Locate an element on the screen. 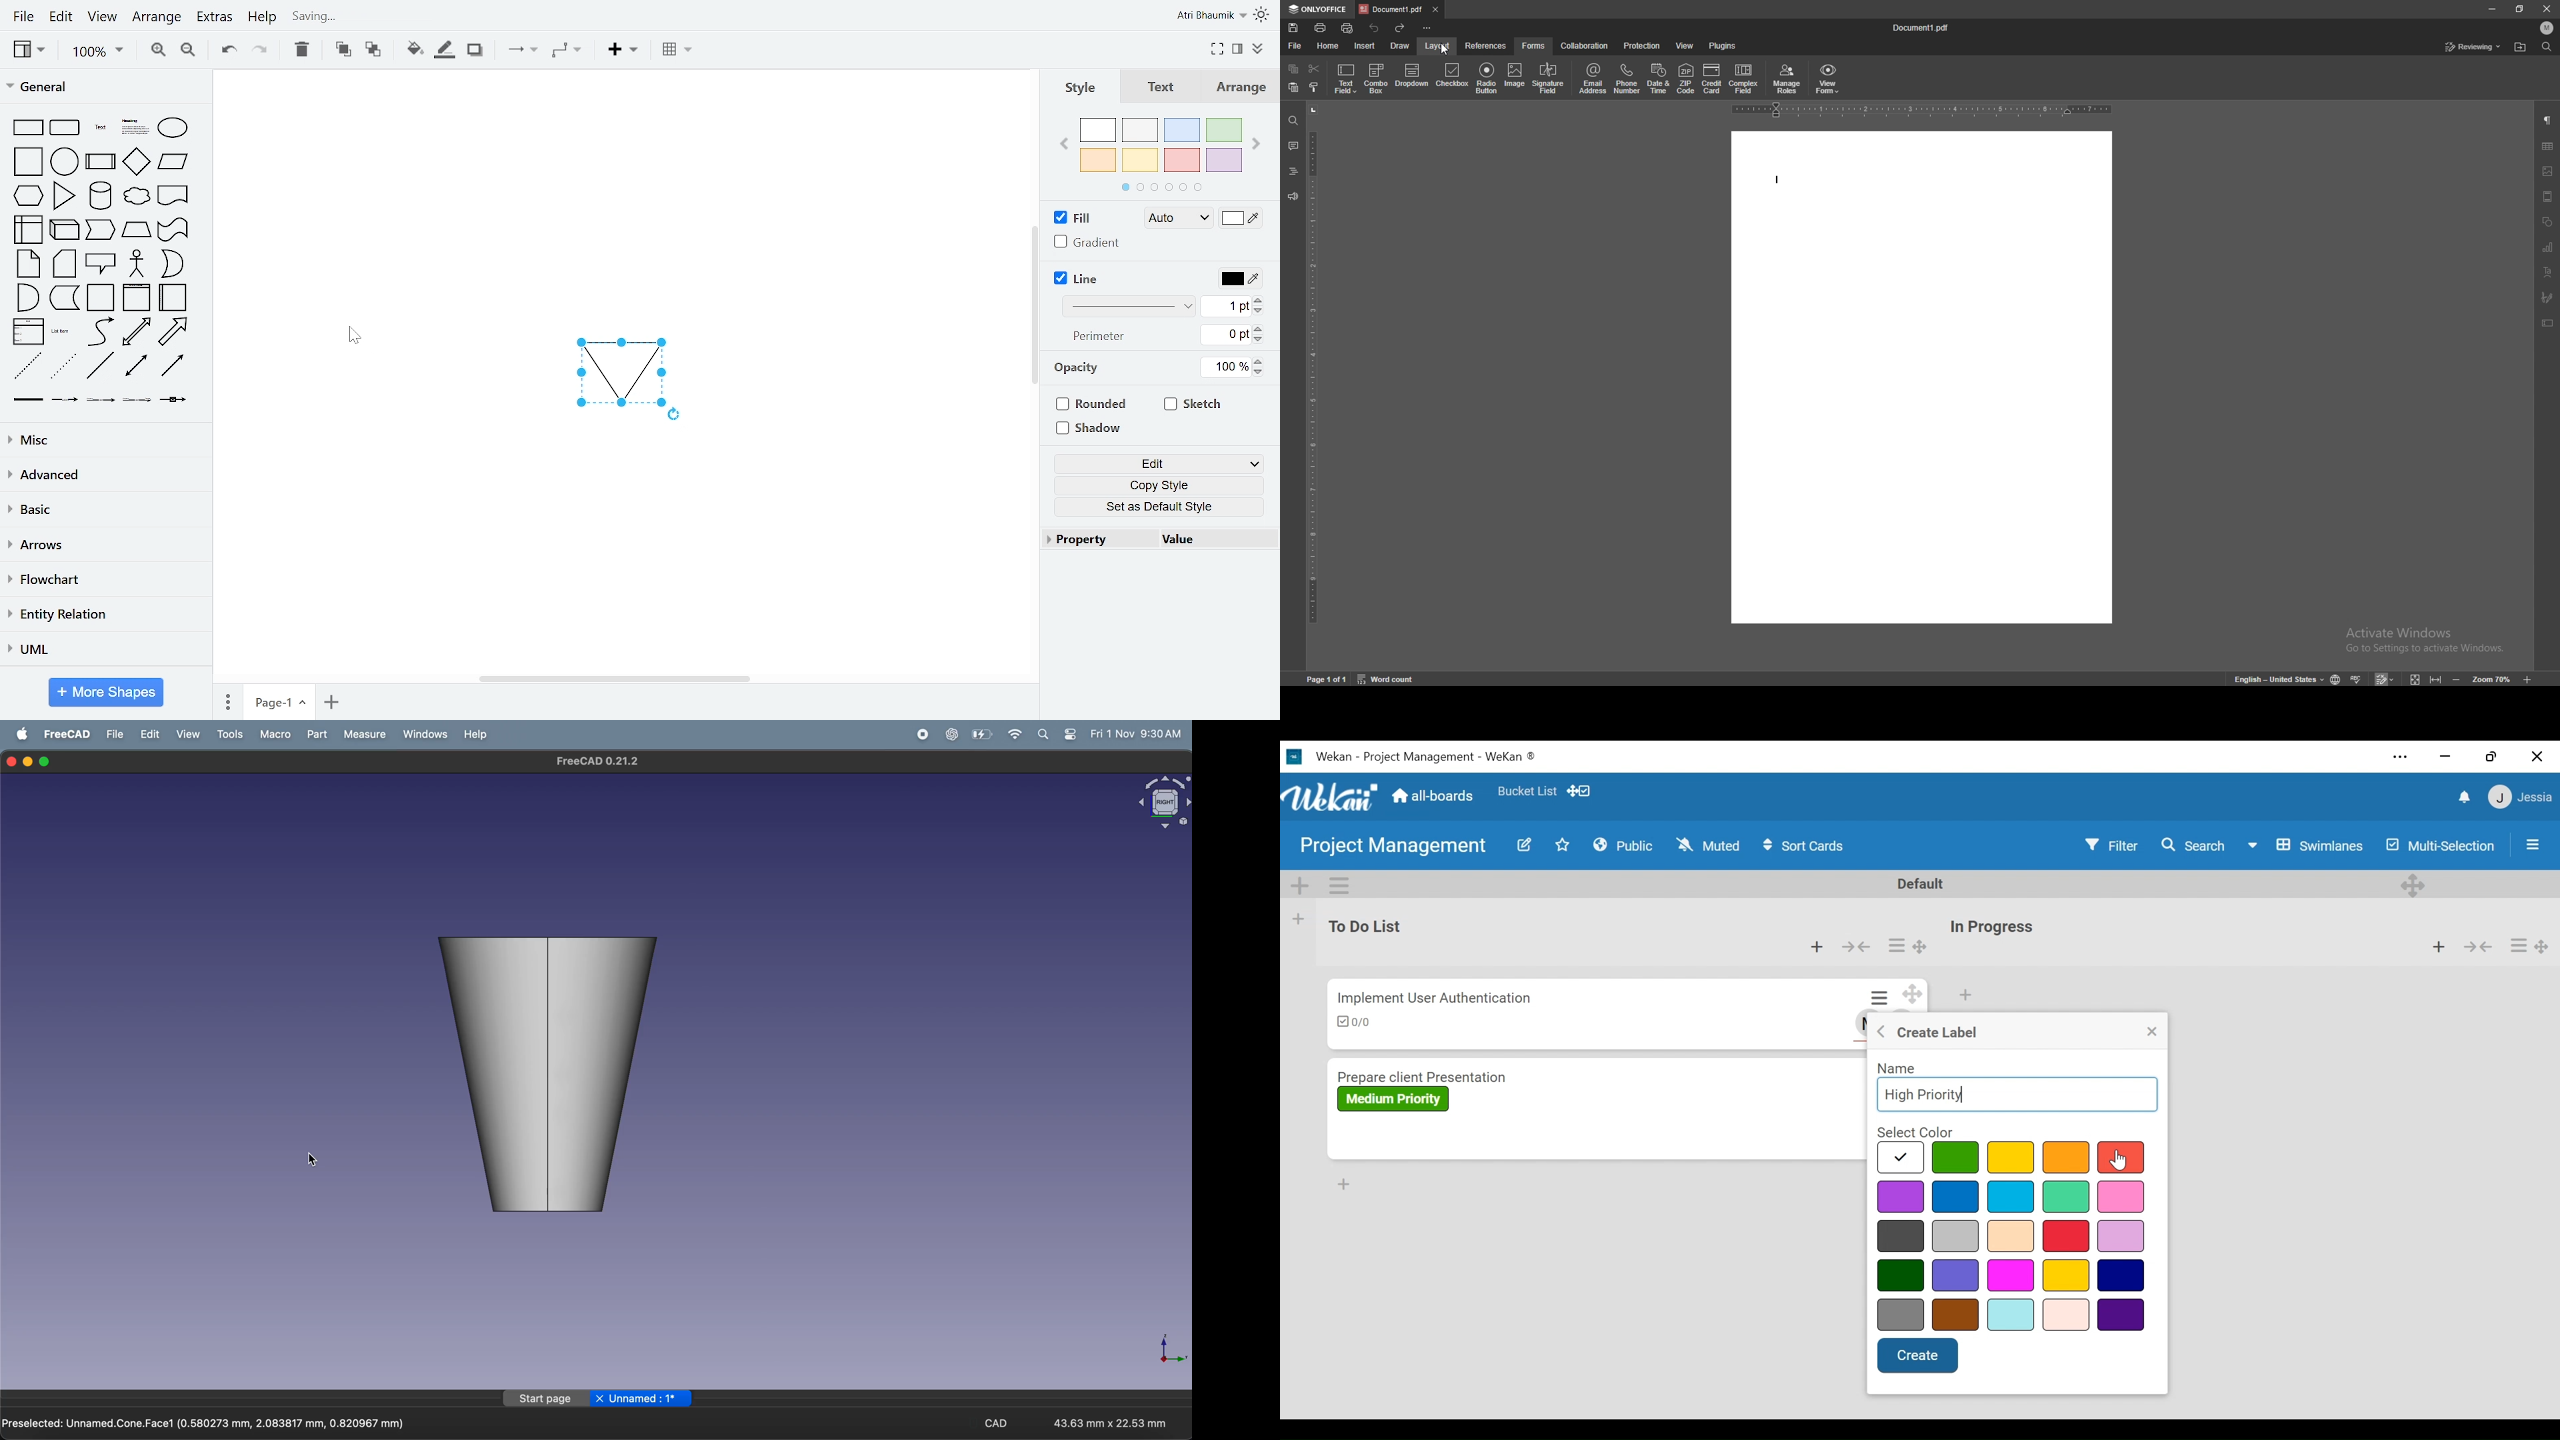 This screenshot has height=1456, width=2576. file name is located at coordinates (1921, 27).